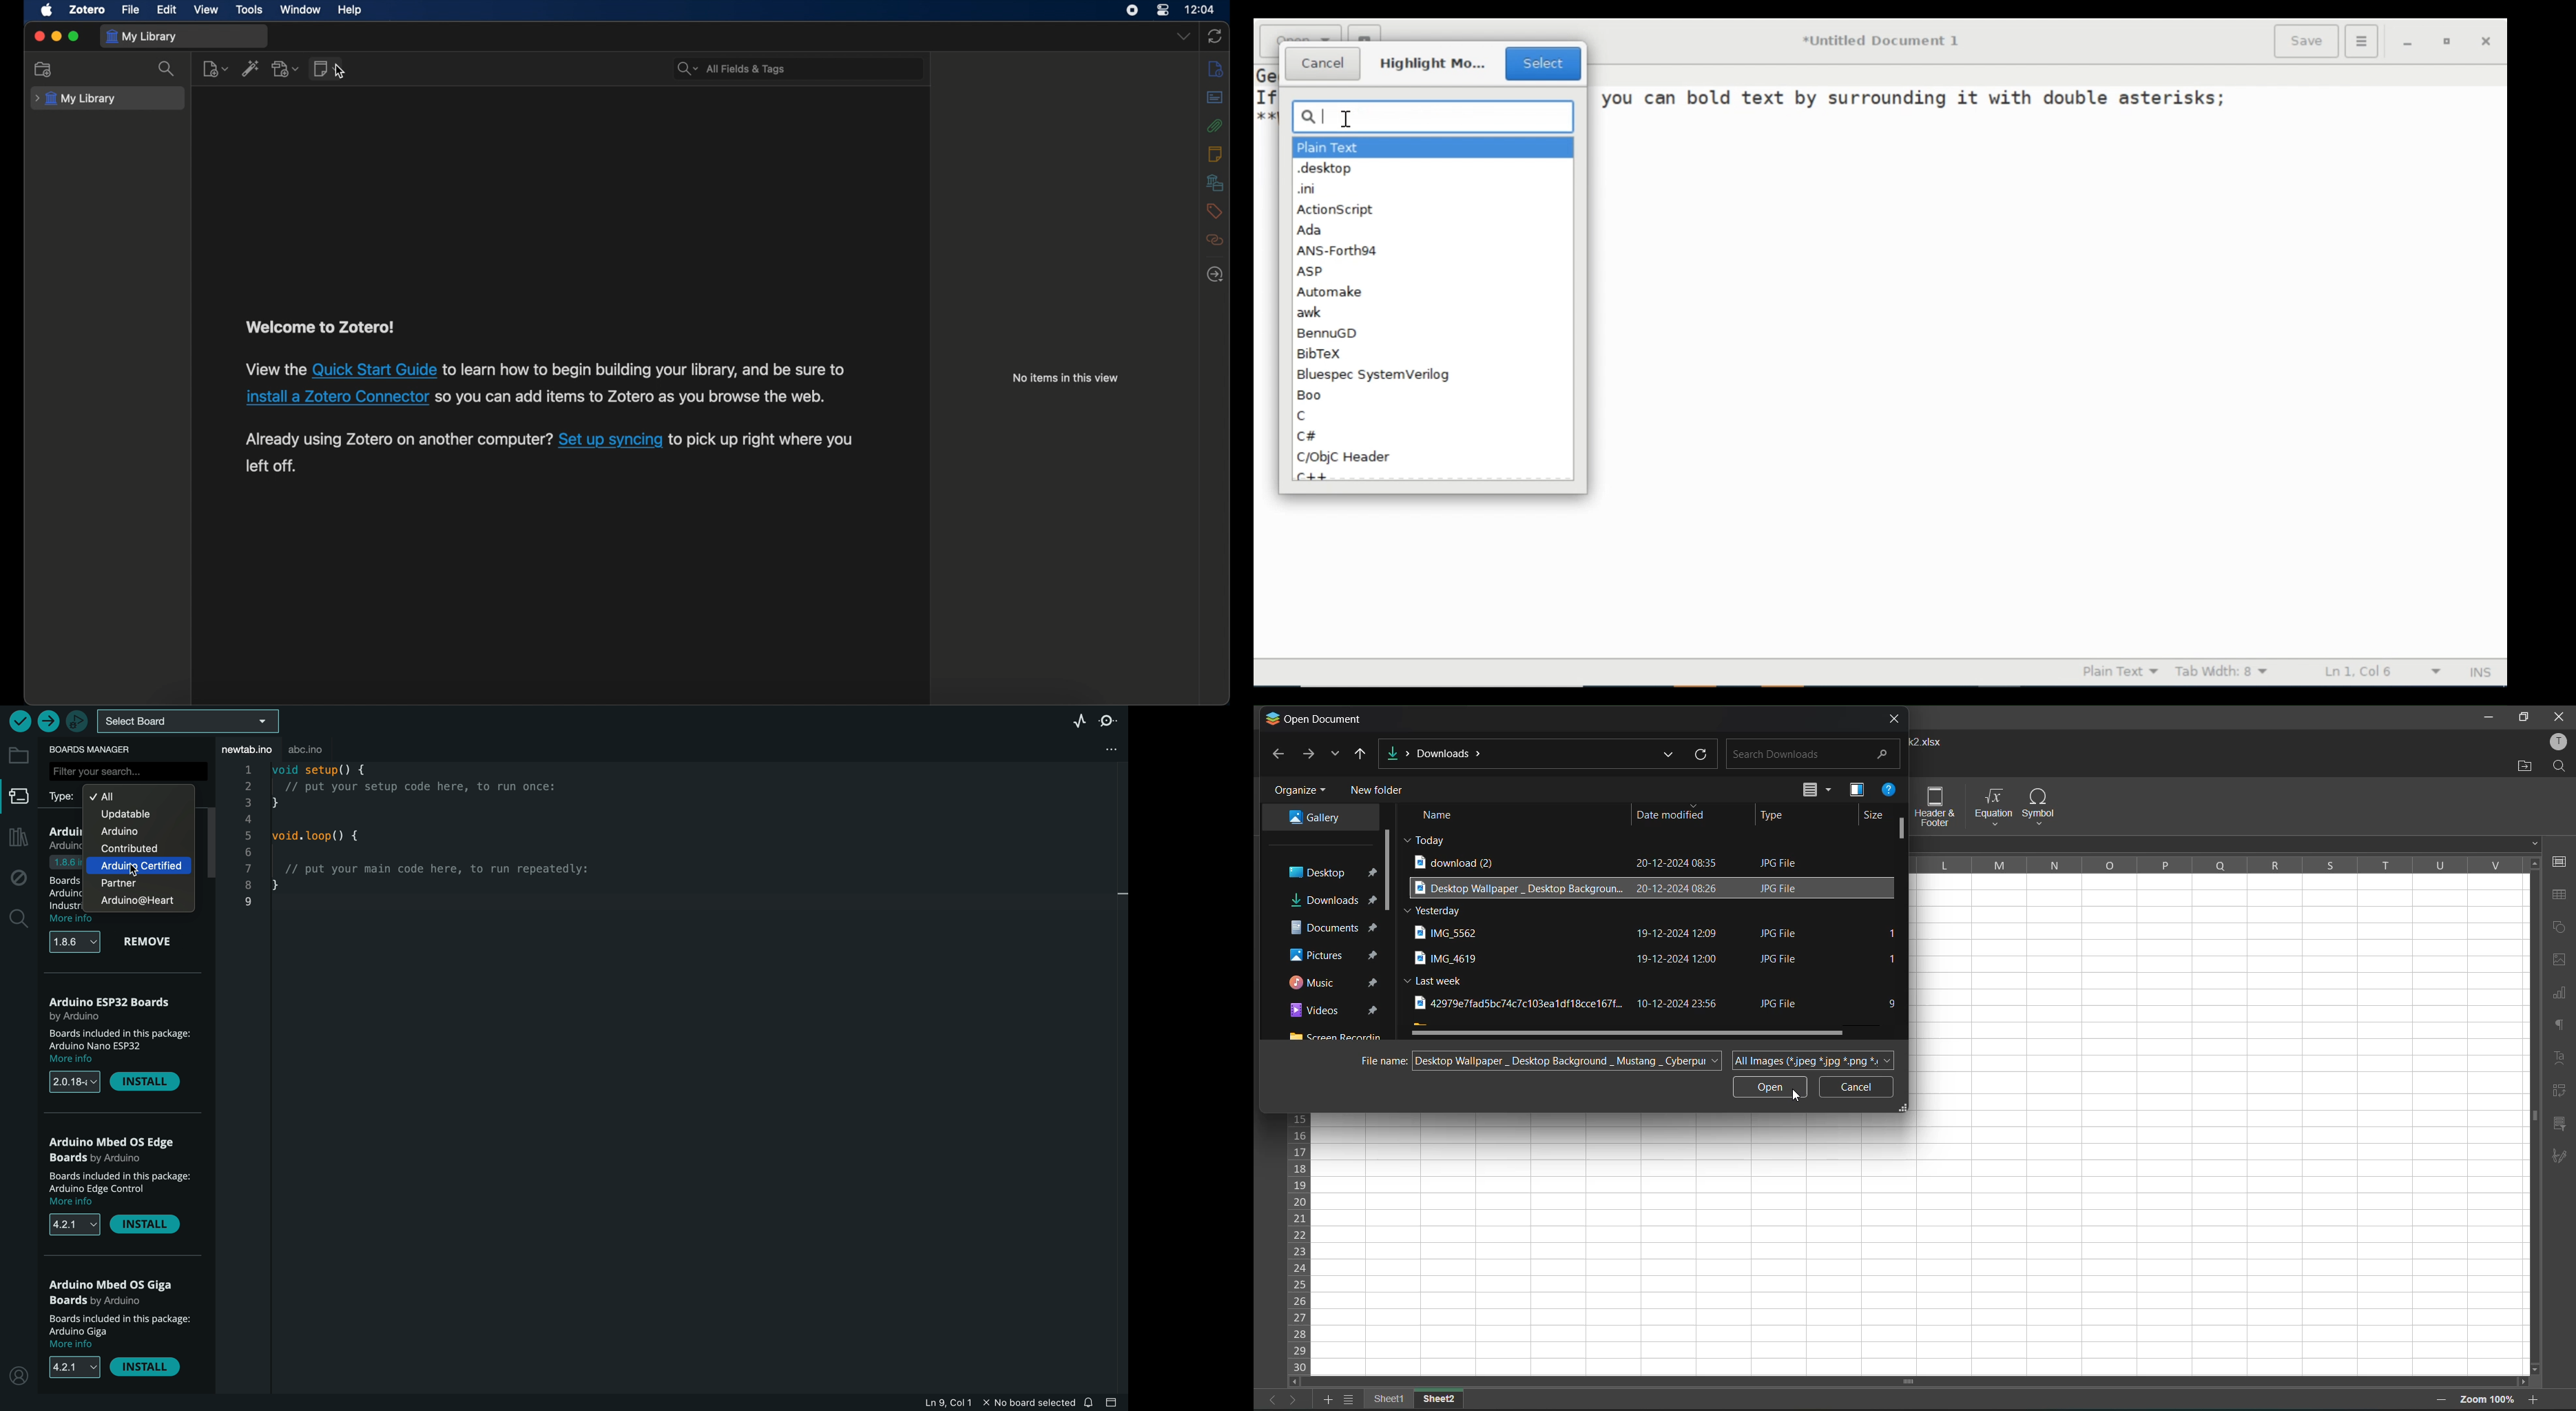 The width and height of the screenshot is (2576, 1428). I want to click on Highlight mode dropdown menu, so click(2123, 670).